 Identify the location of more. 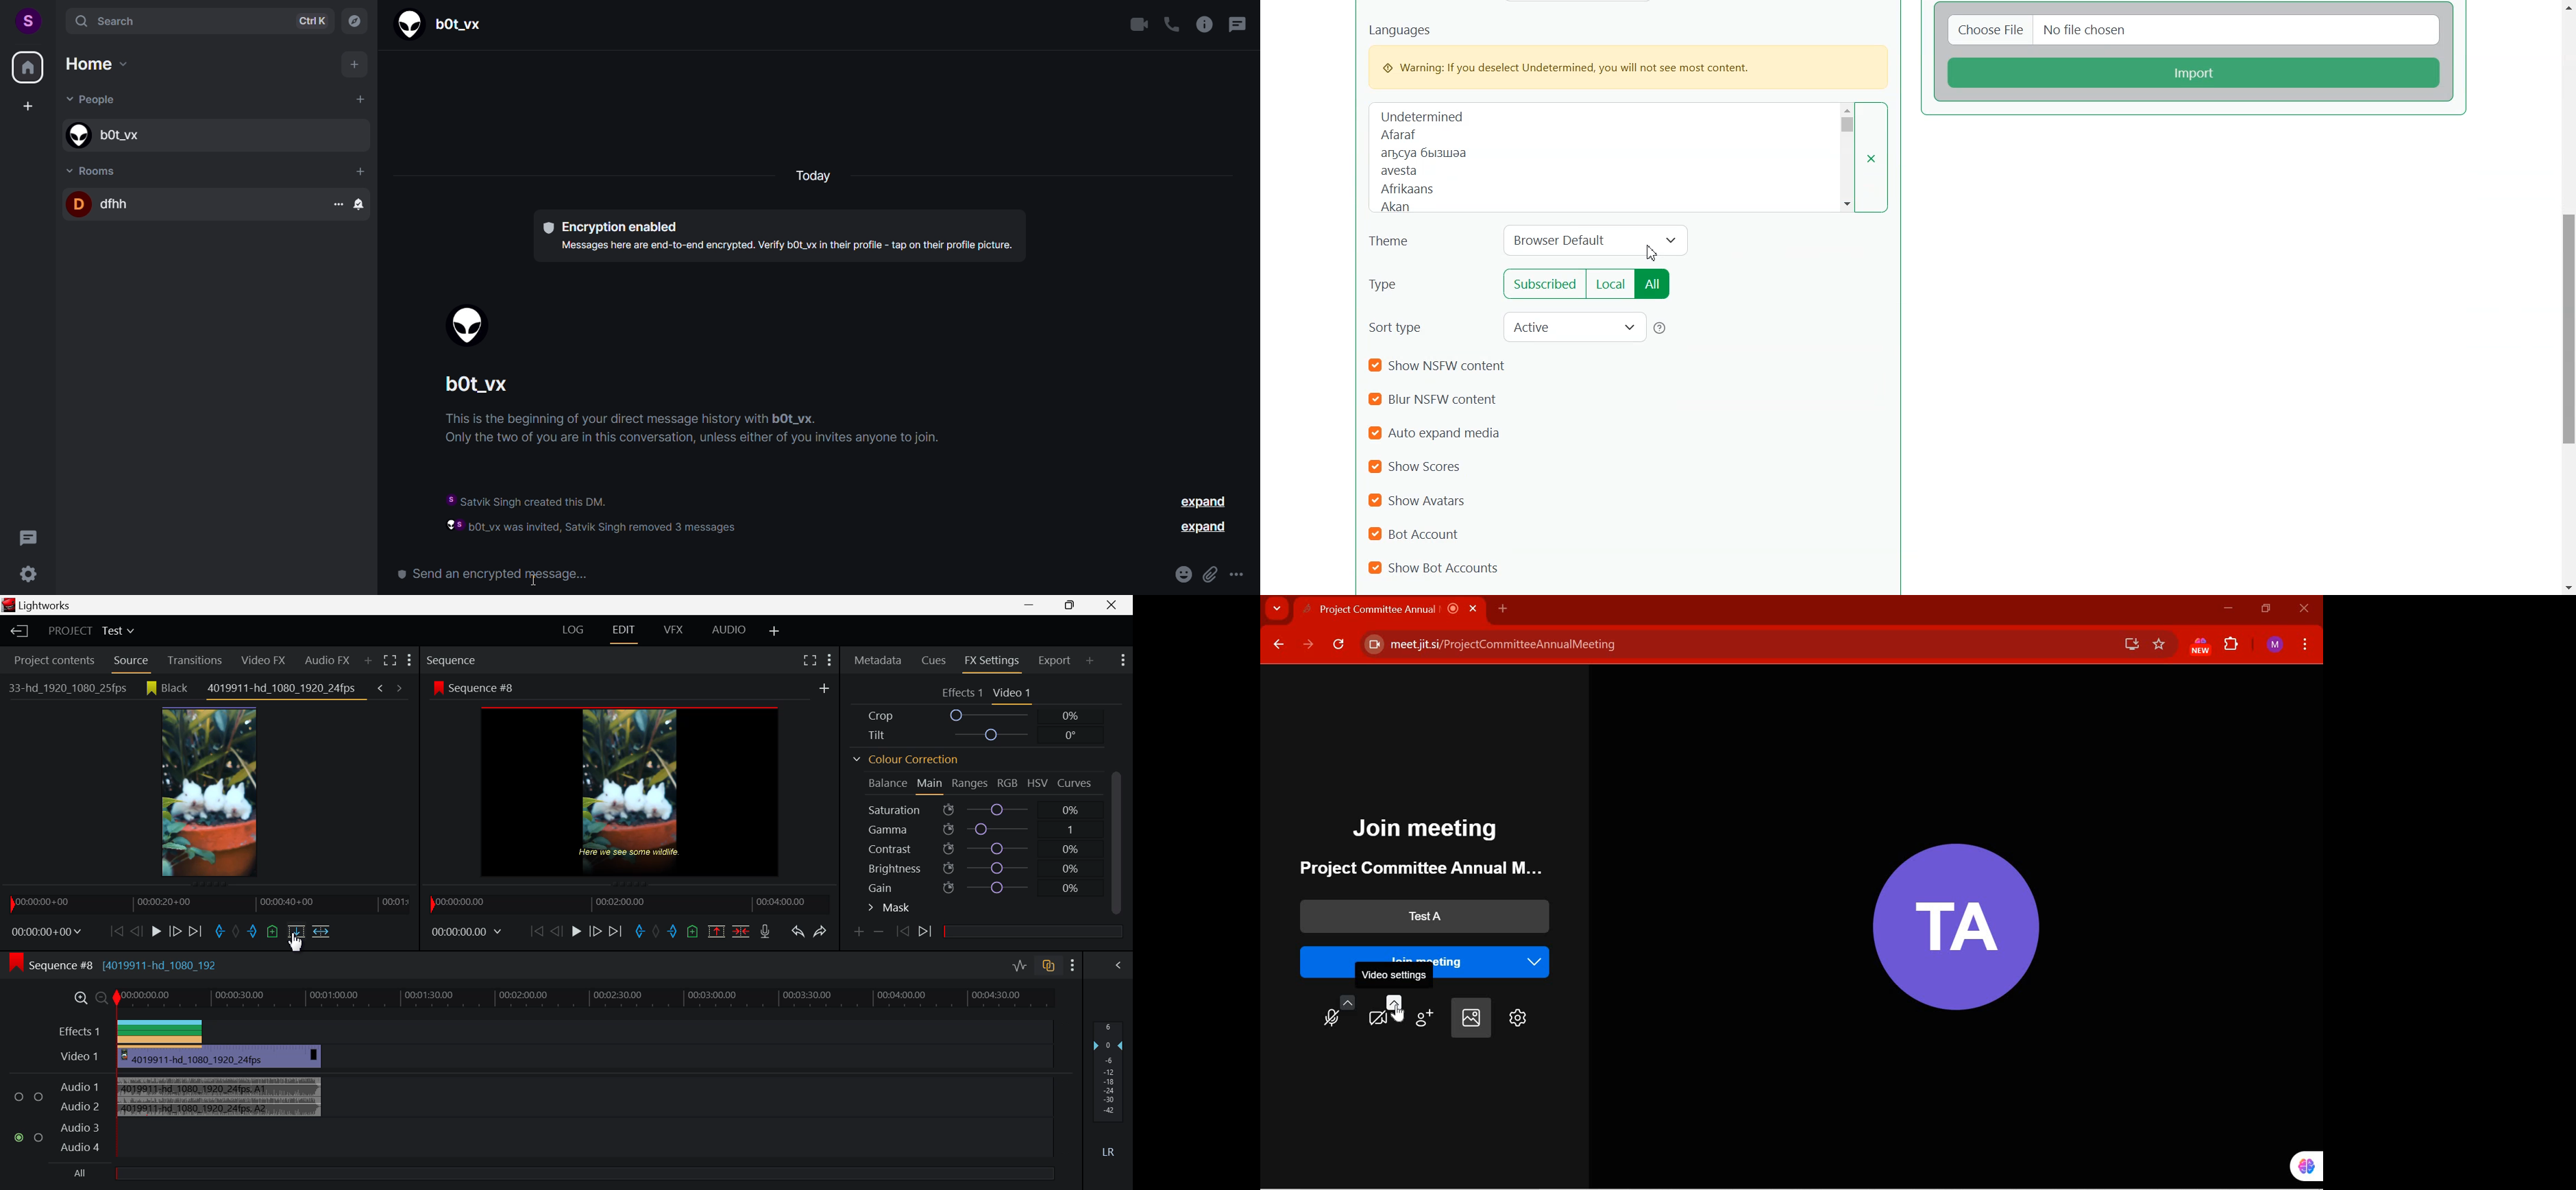
(1238, 575).